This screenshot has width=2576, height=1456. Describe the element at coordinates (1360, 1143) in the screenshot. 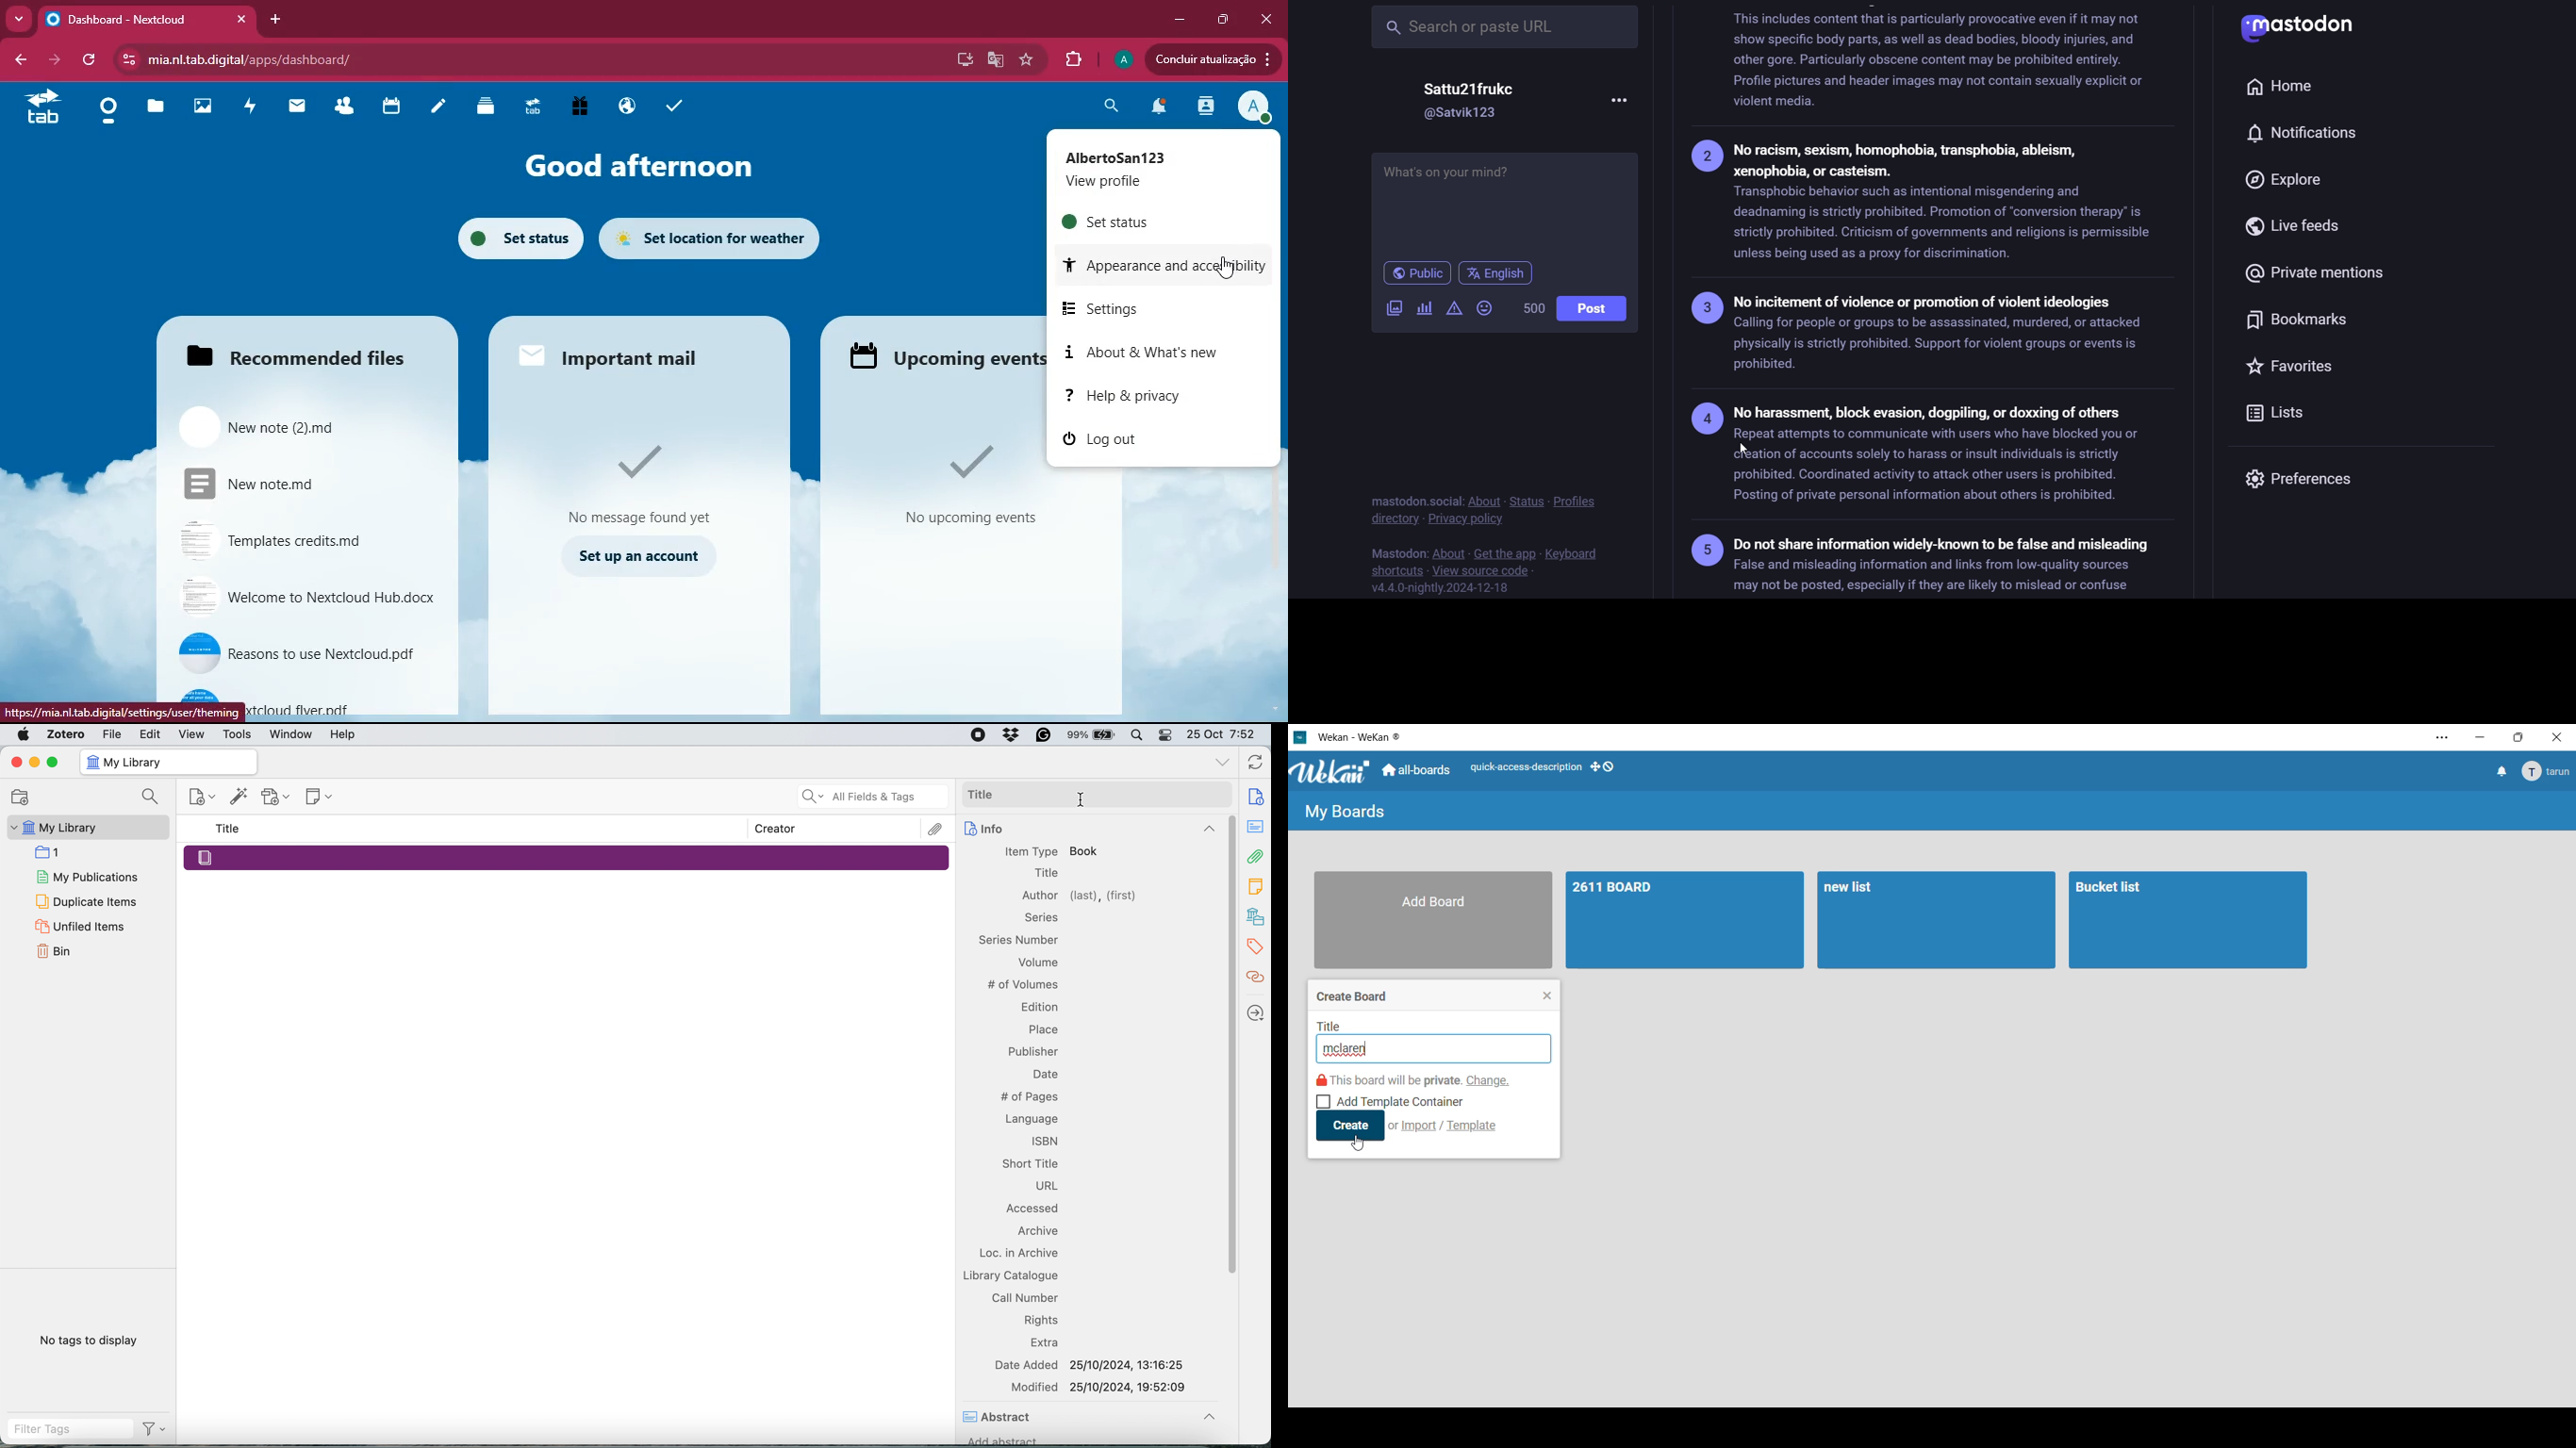

I see `cursor` at that location.